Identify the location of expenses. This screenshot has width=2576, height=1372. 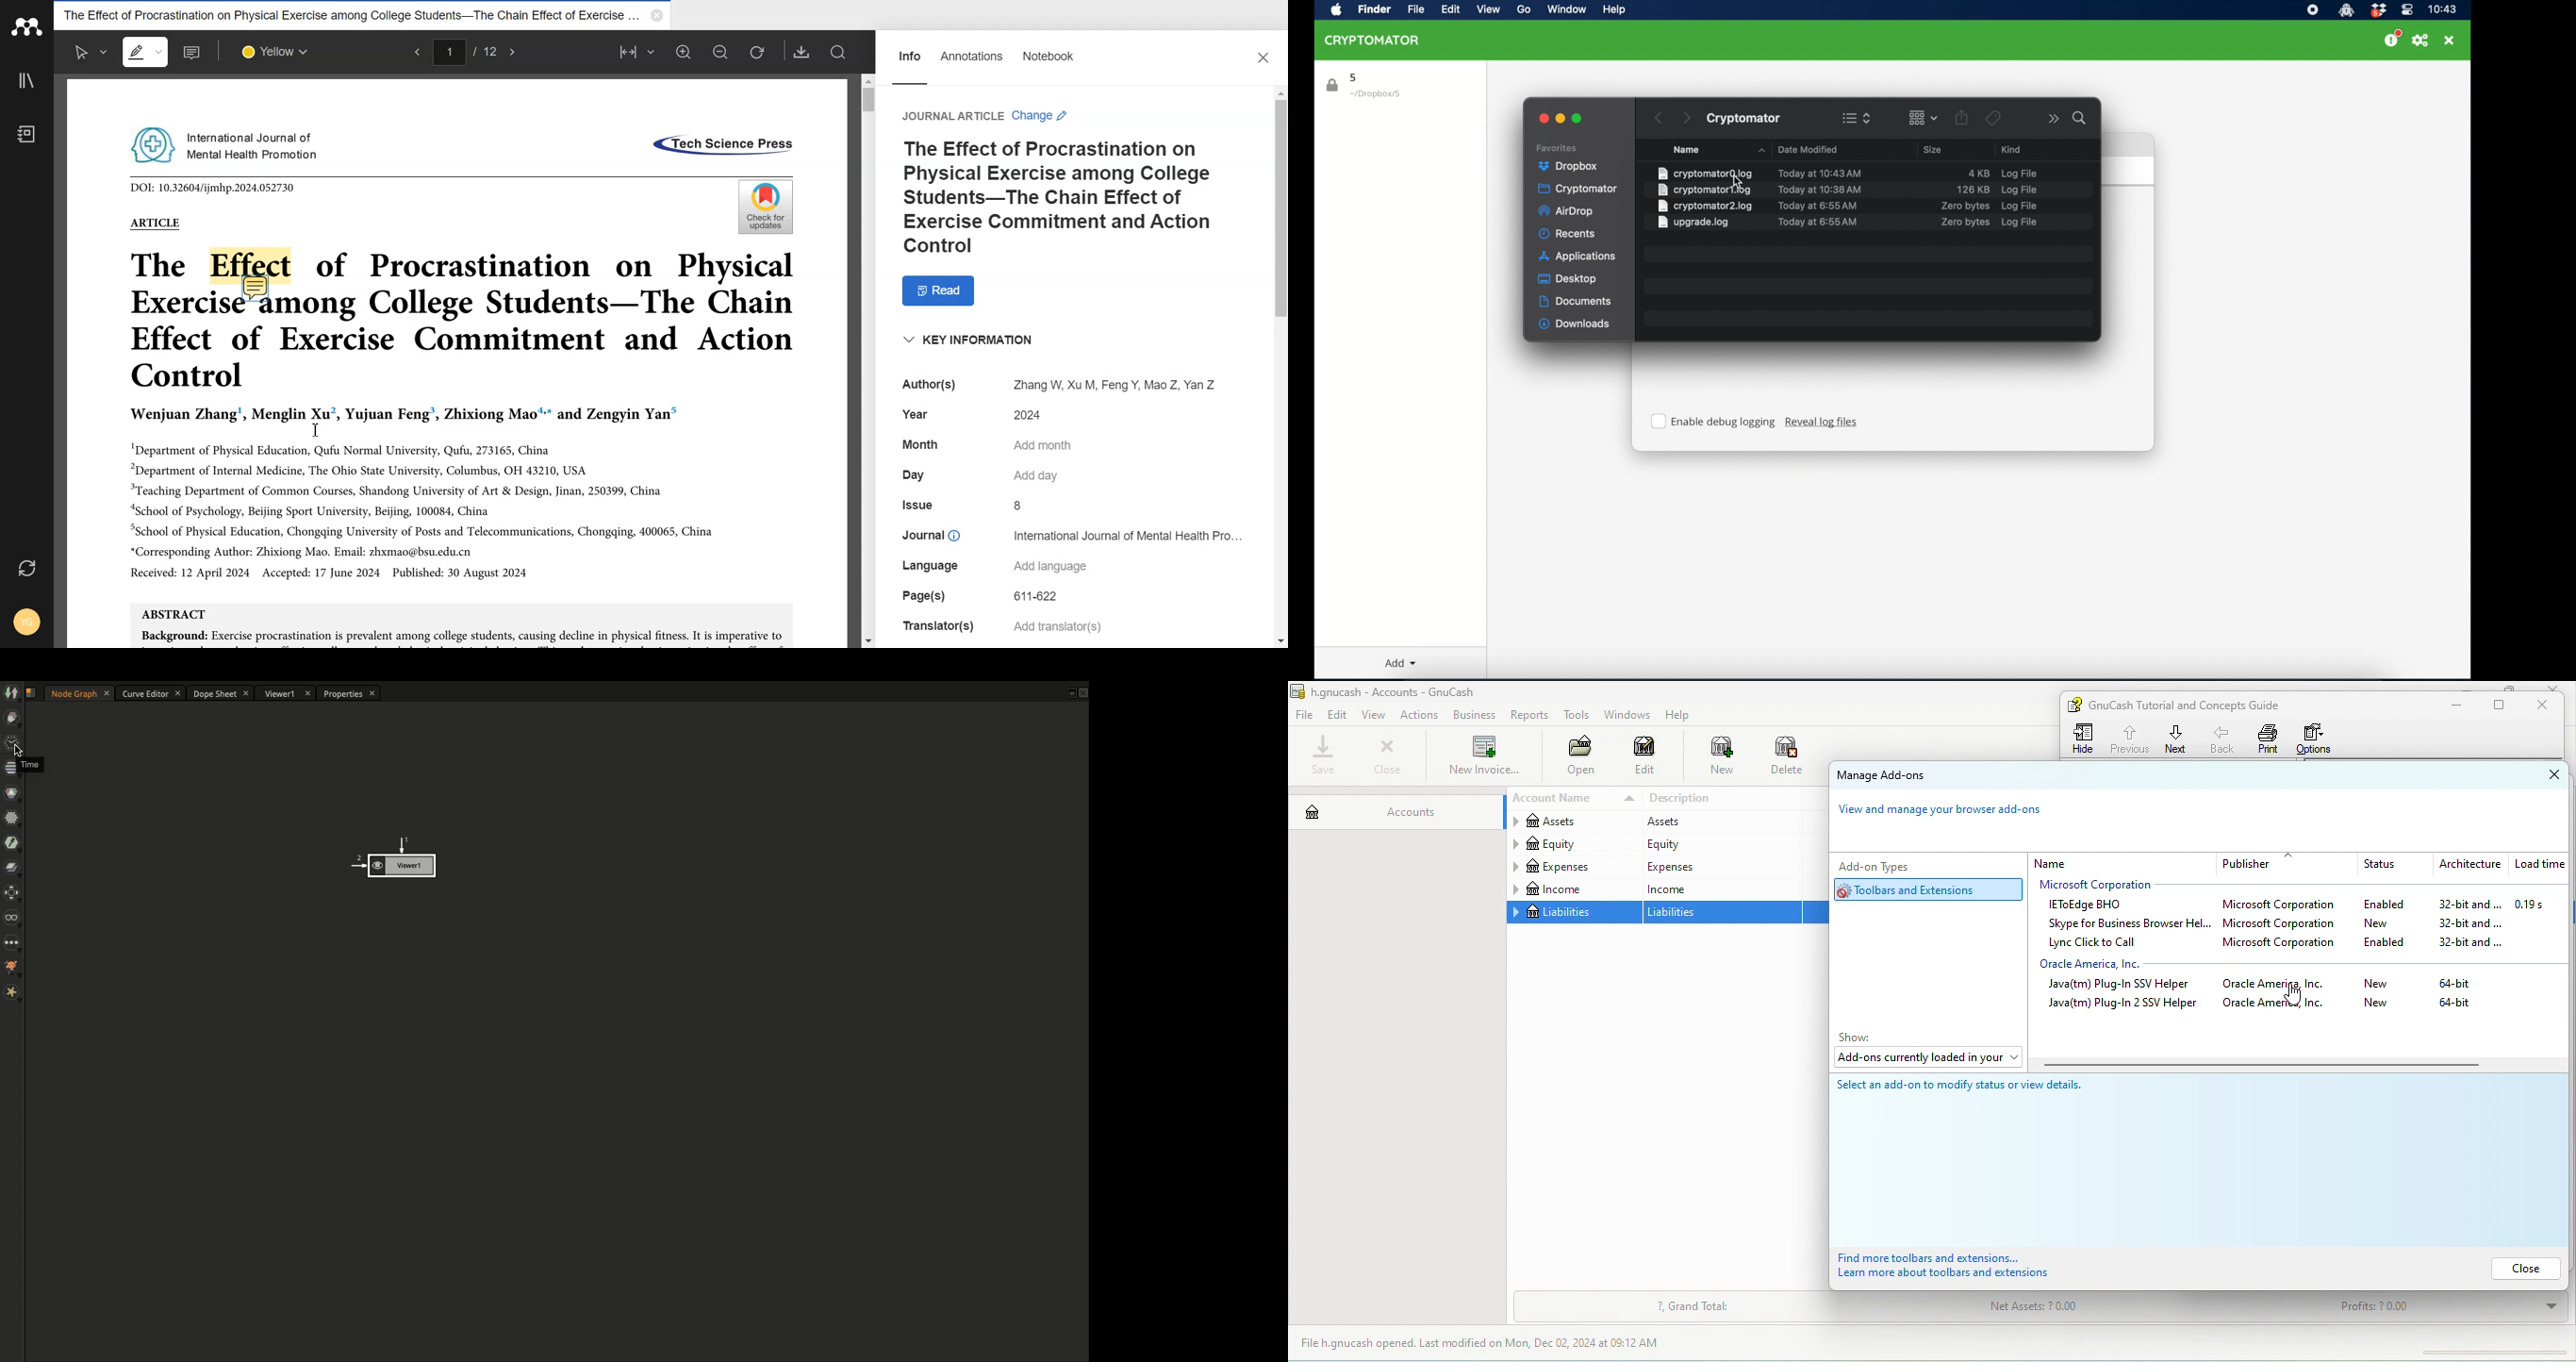
(1573, 867).